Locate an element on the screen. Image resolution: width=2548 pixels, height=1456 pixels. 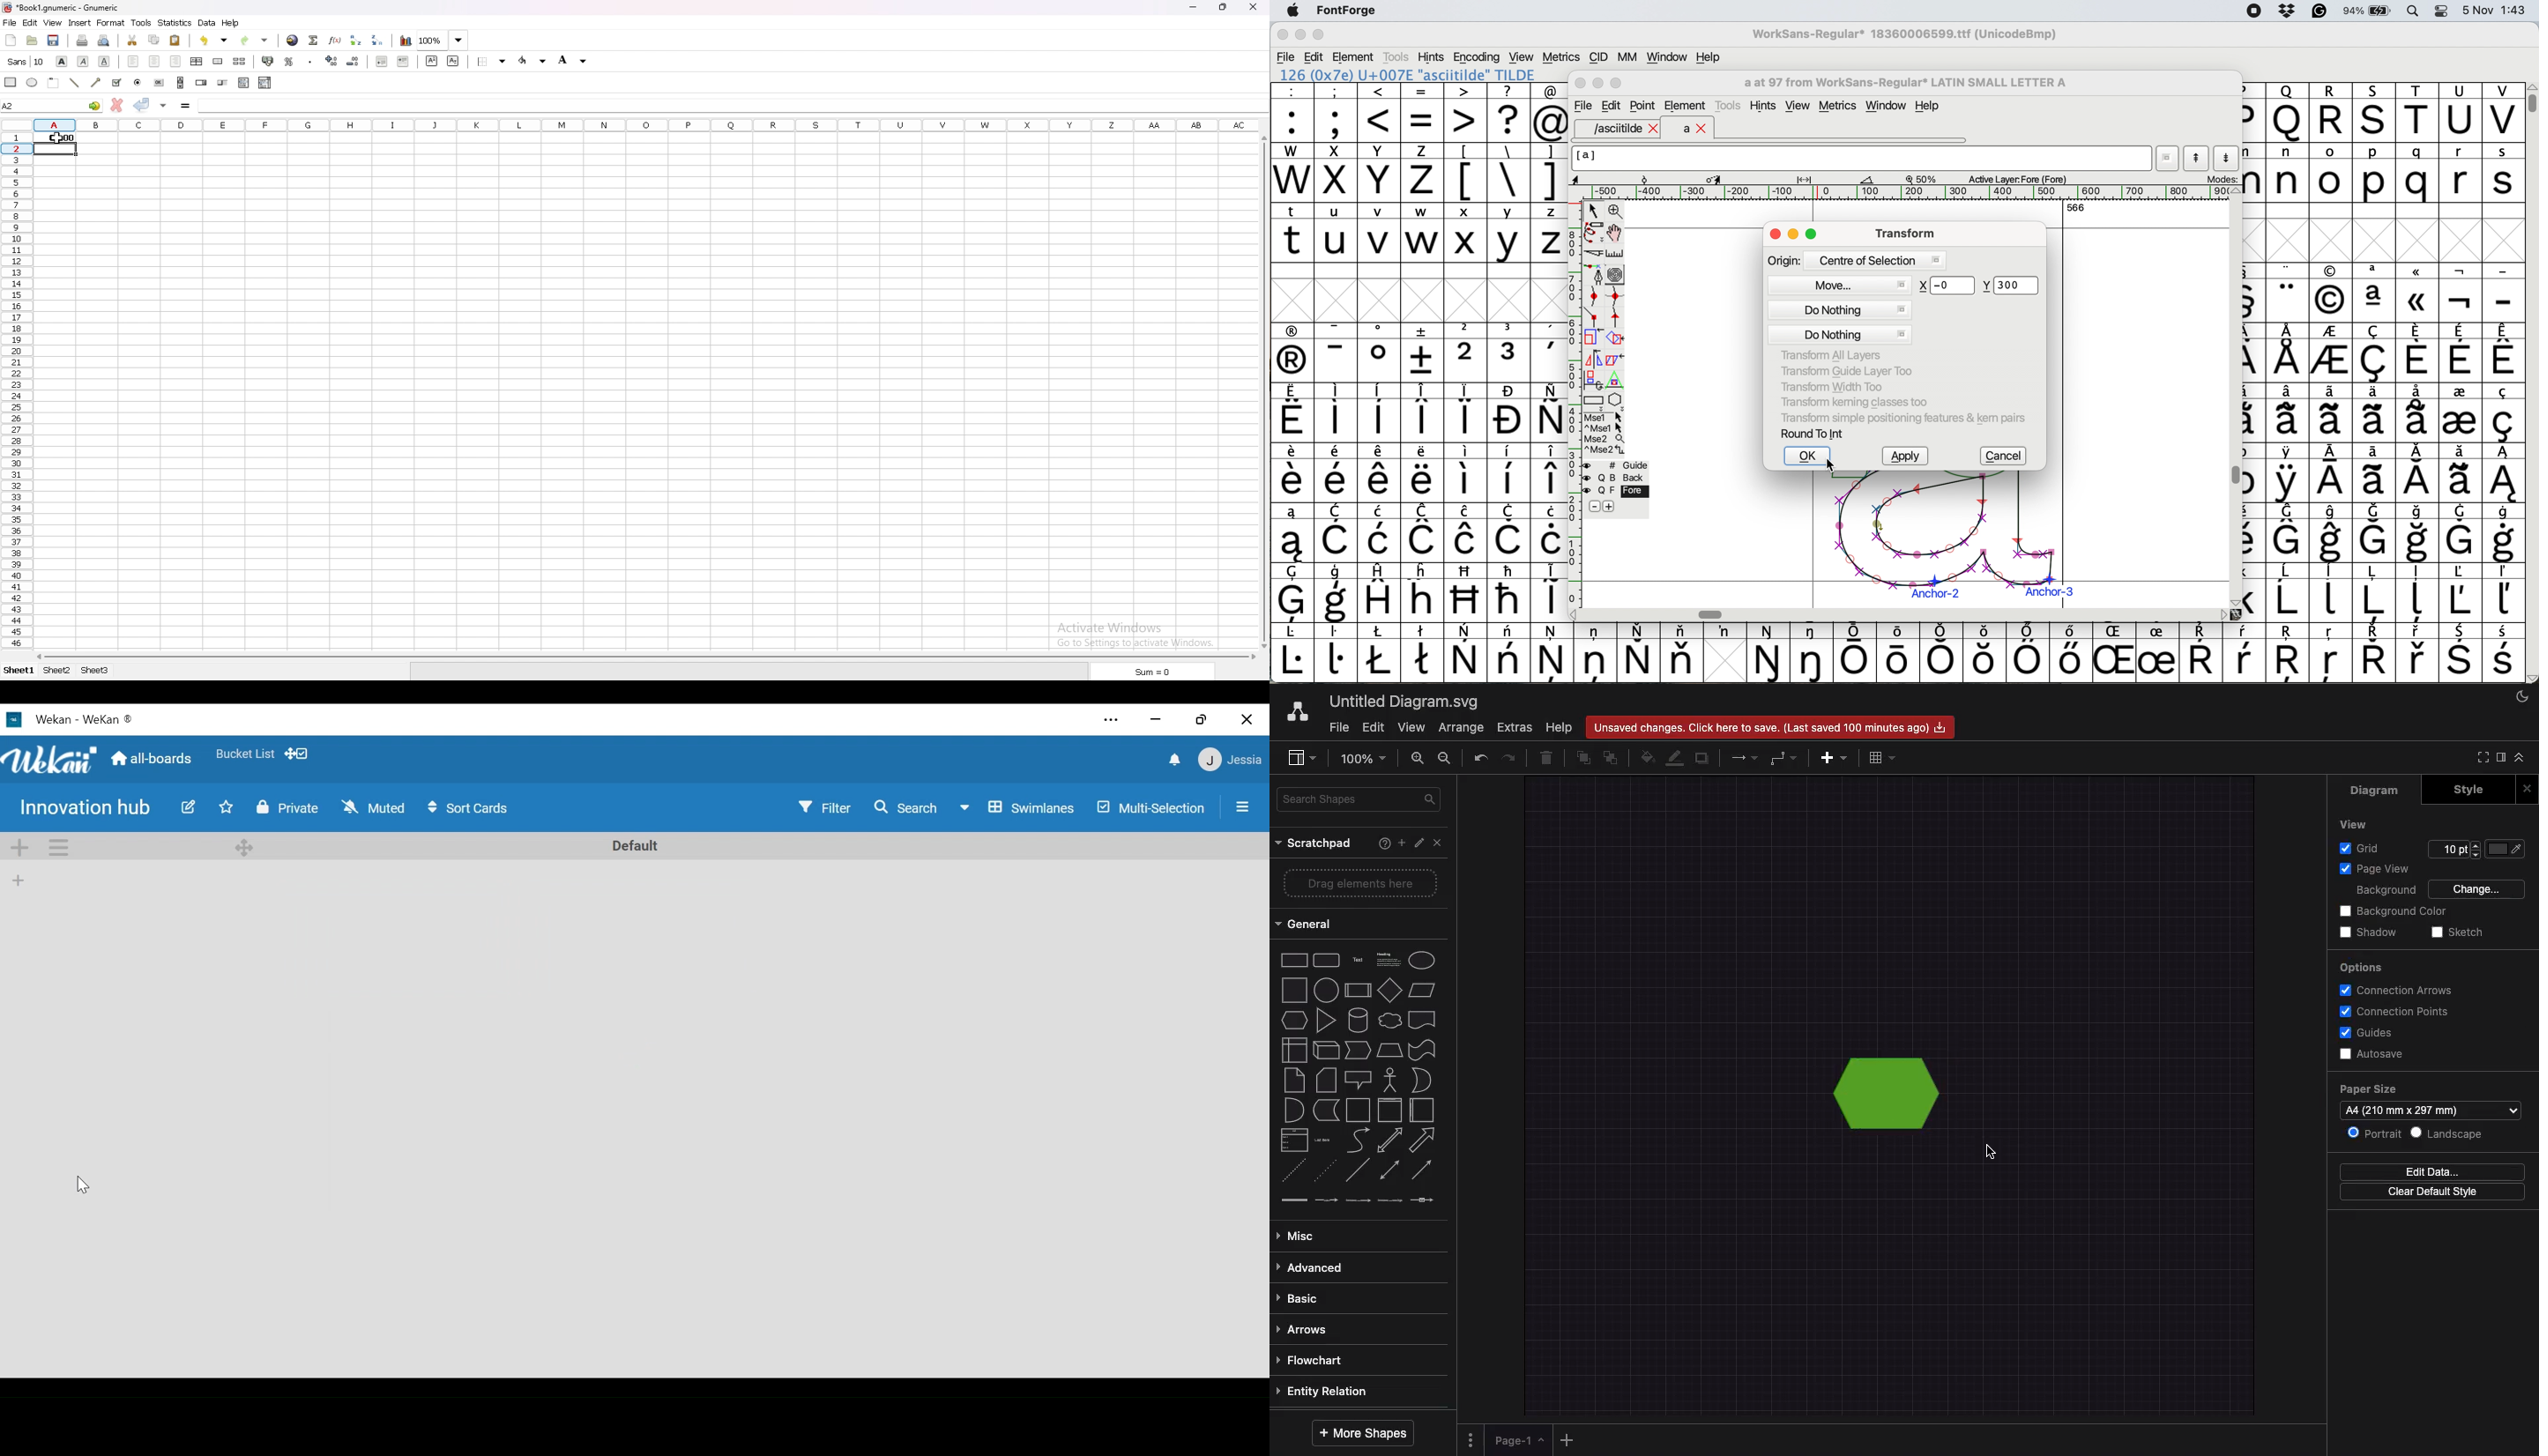
apply is located at coordinates (1905, 457).